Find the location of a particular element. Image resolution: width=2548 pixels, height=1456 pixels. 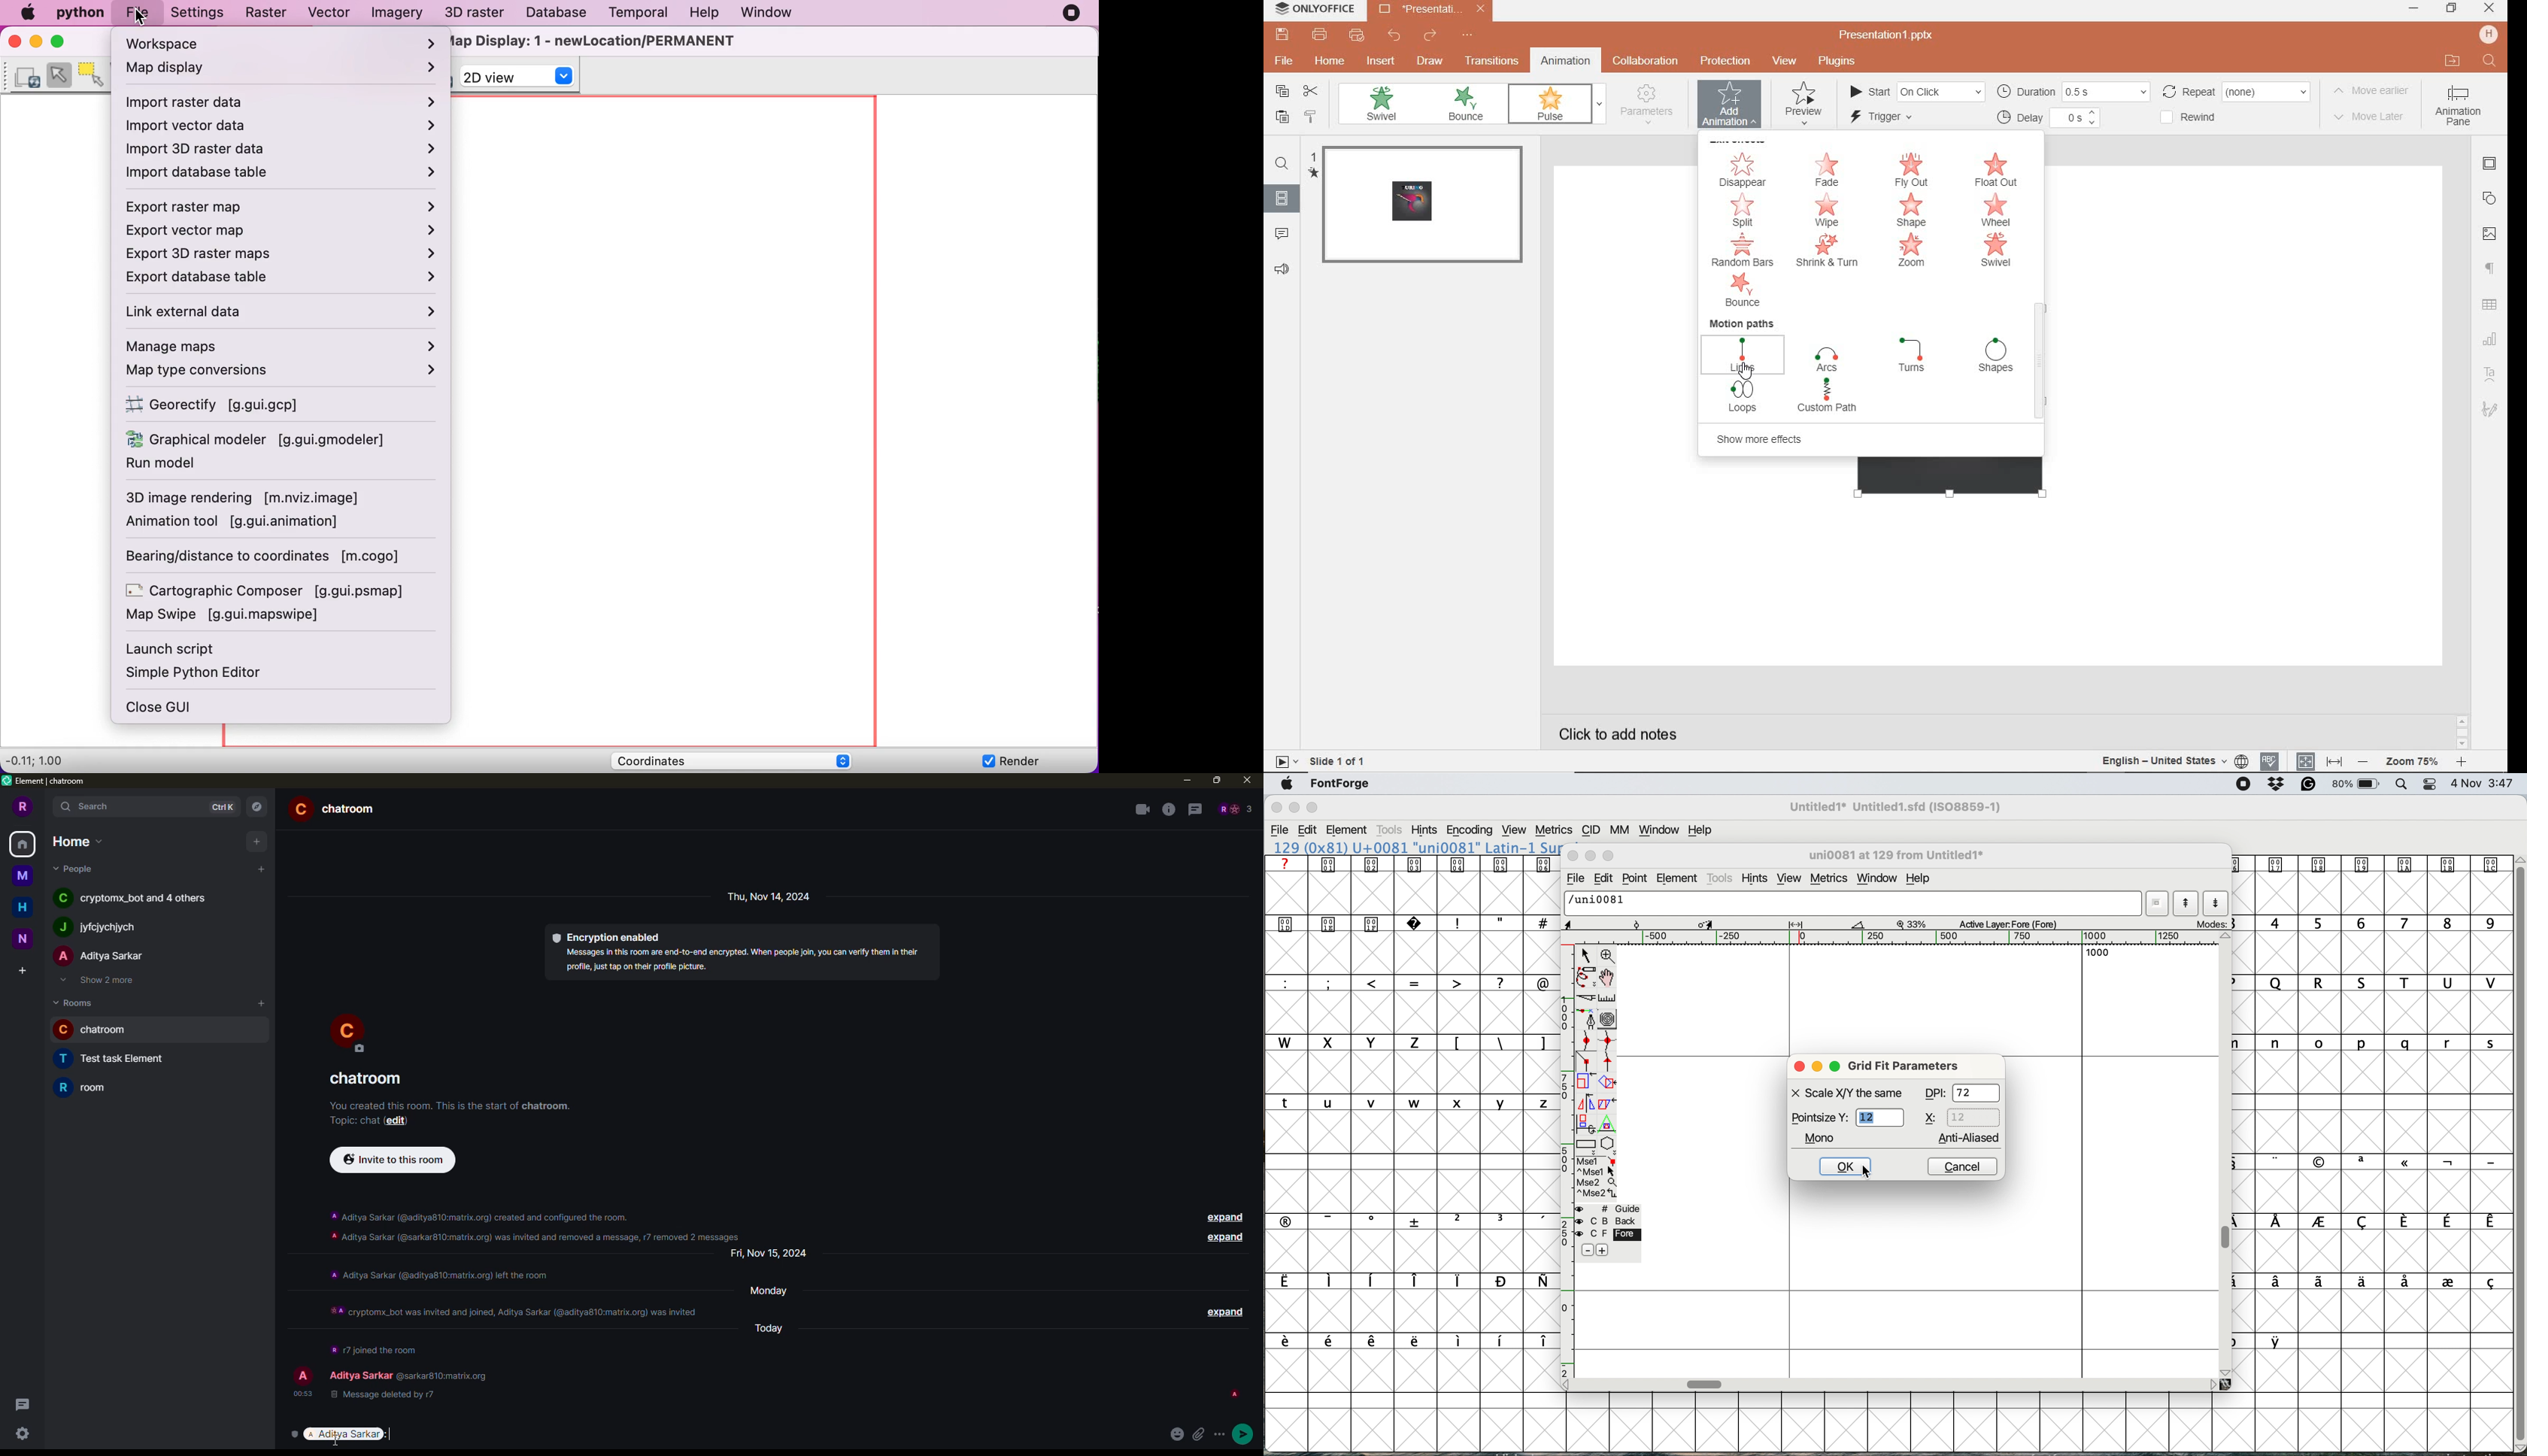

minimise is located at coordinates (1591, 857).